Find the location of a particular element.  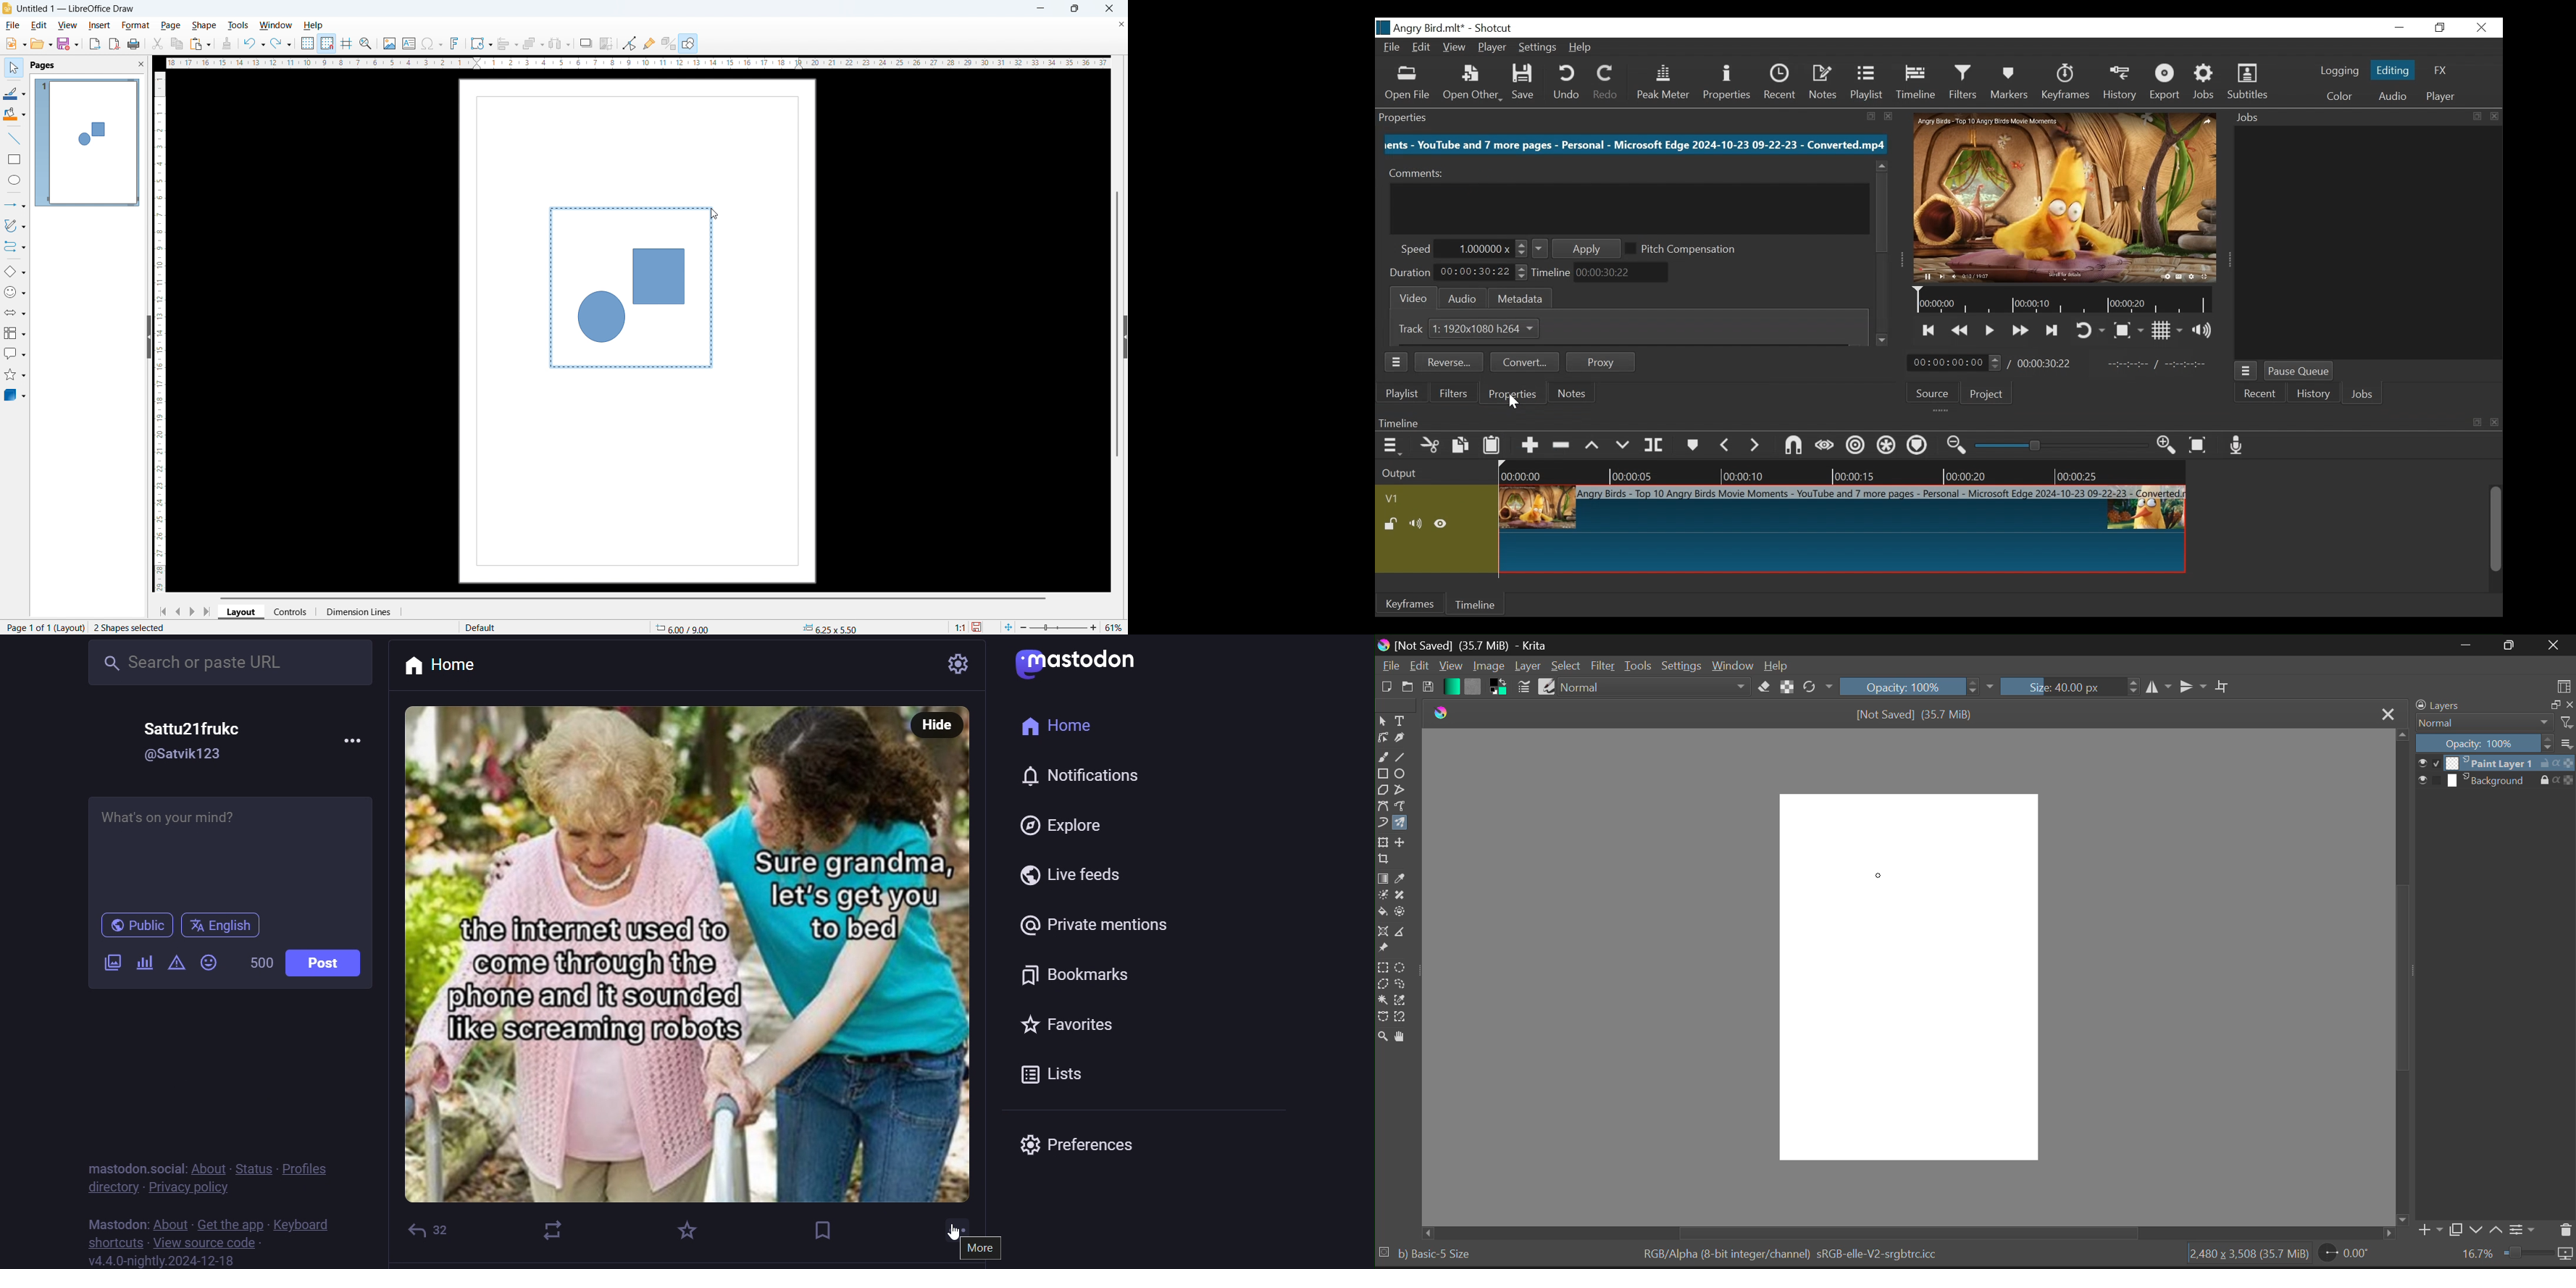

vertical ruler is located at coordinates (159, 332).